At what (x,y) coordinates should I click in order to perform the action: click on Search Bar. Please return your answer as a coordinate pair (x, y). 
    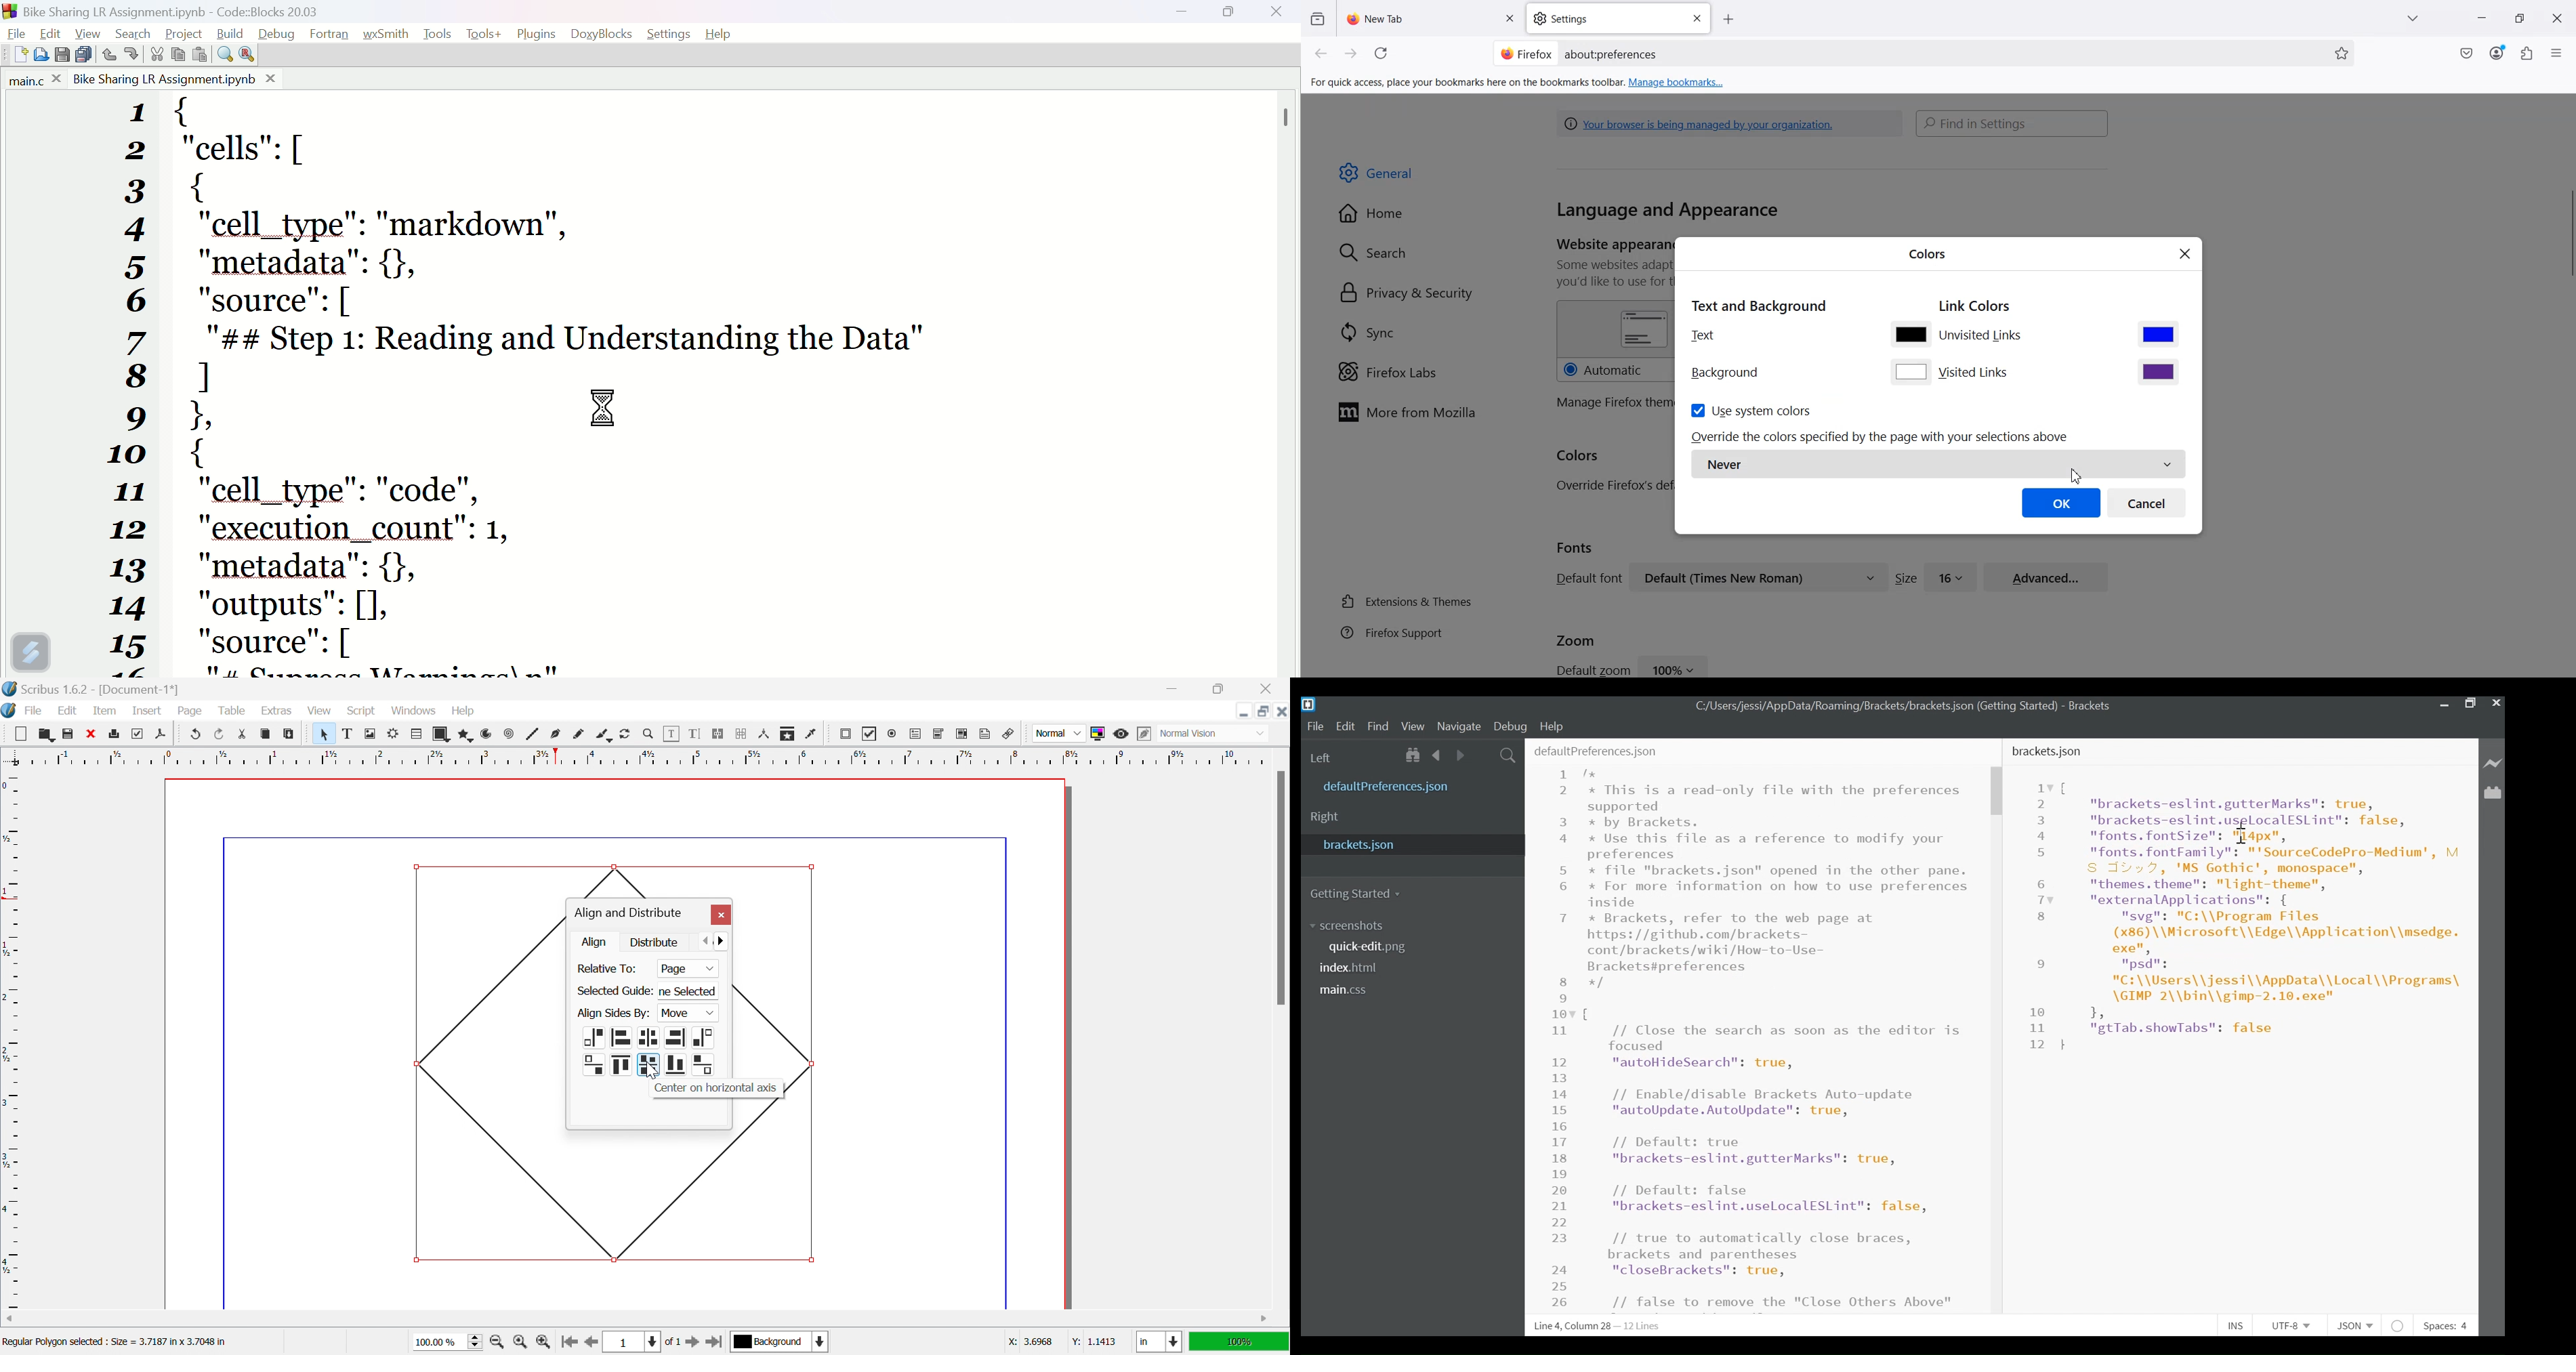
    Looking at the image, I should click on (2013, 123).